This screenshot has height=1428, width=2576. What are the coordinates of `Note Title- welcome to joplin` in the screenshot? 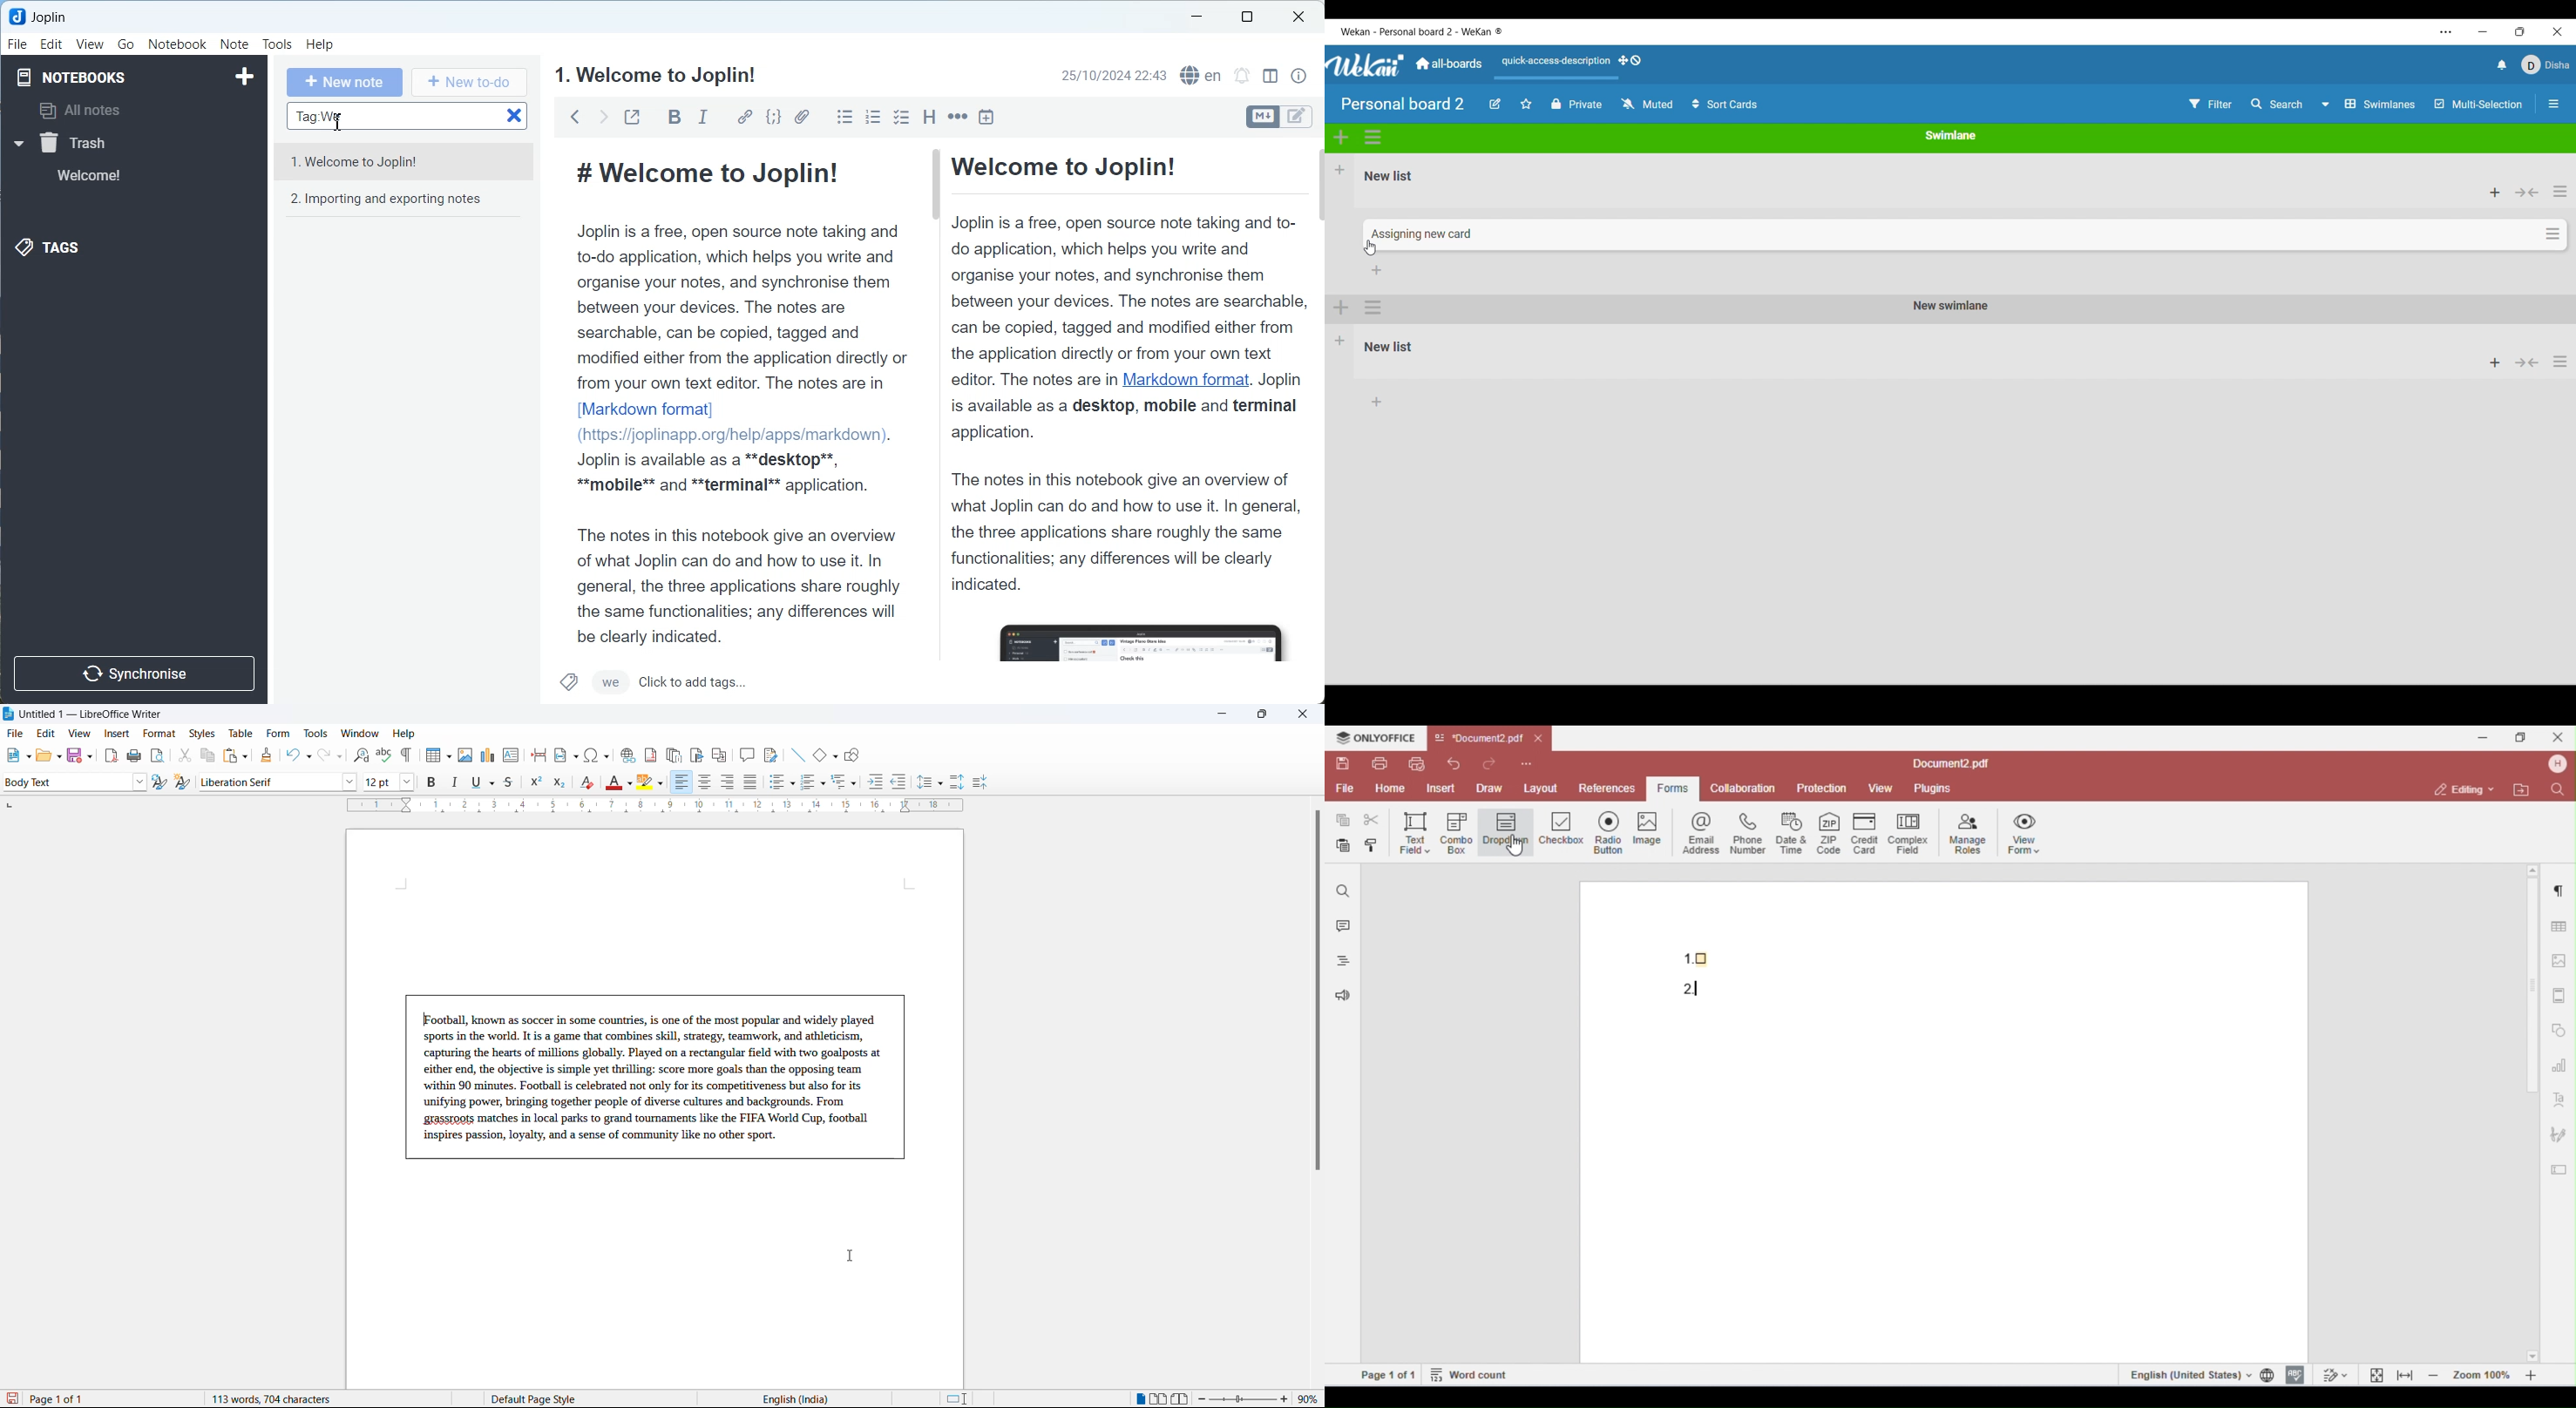 It's located at (656, 75).